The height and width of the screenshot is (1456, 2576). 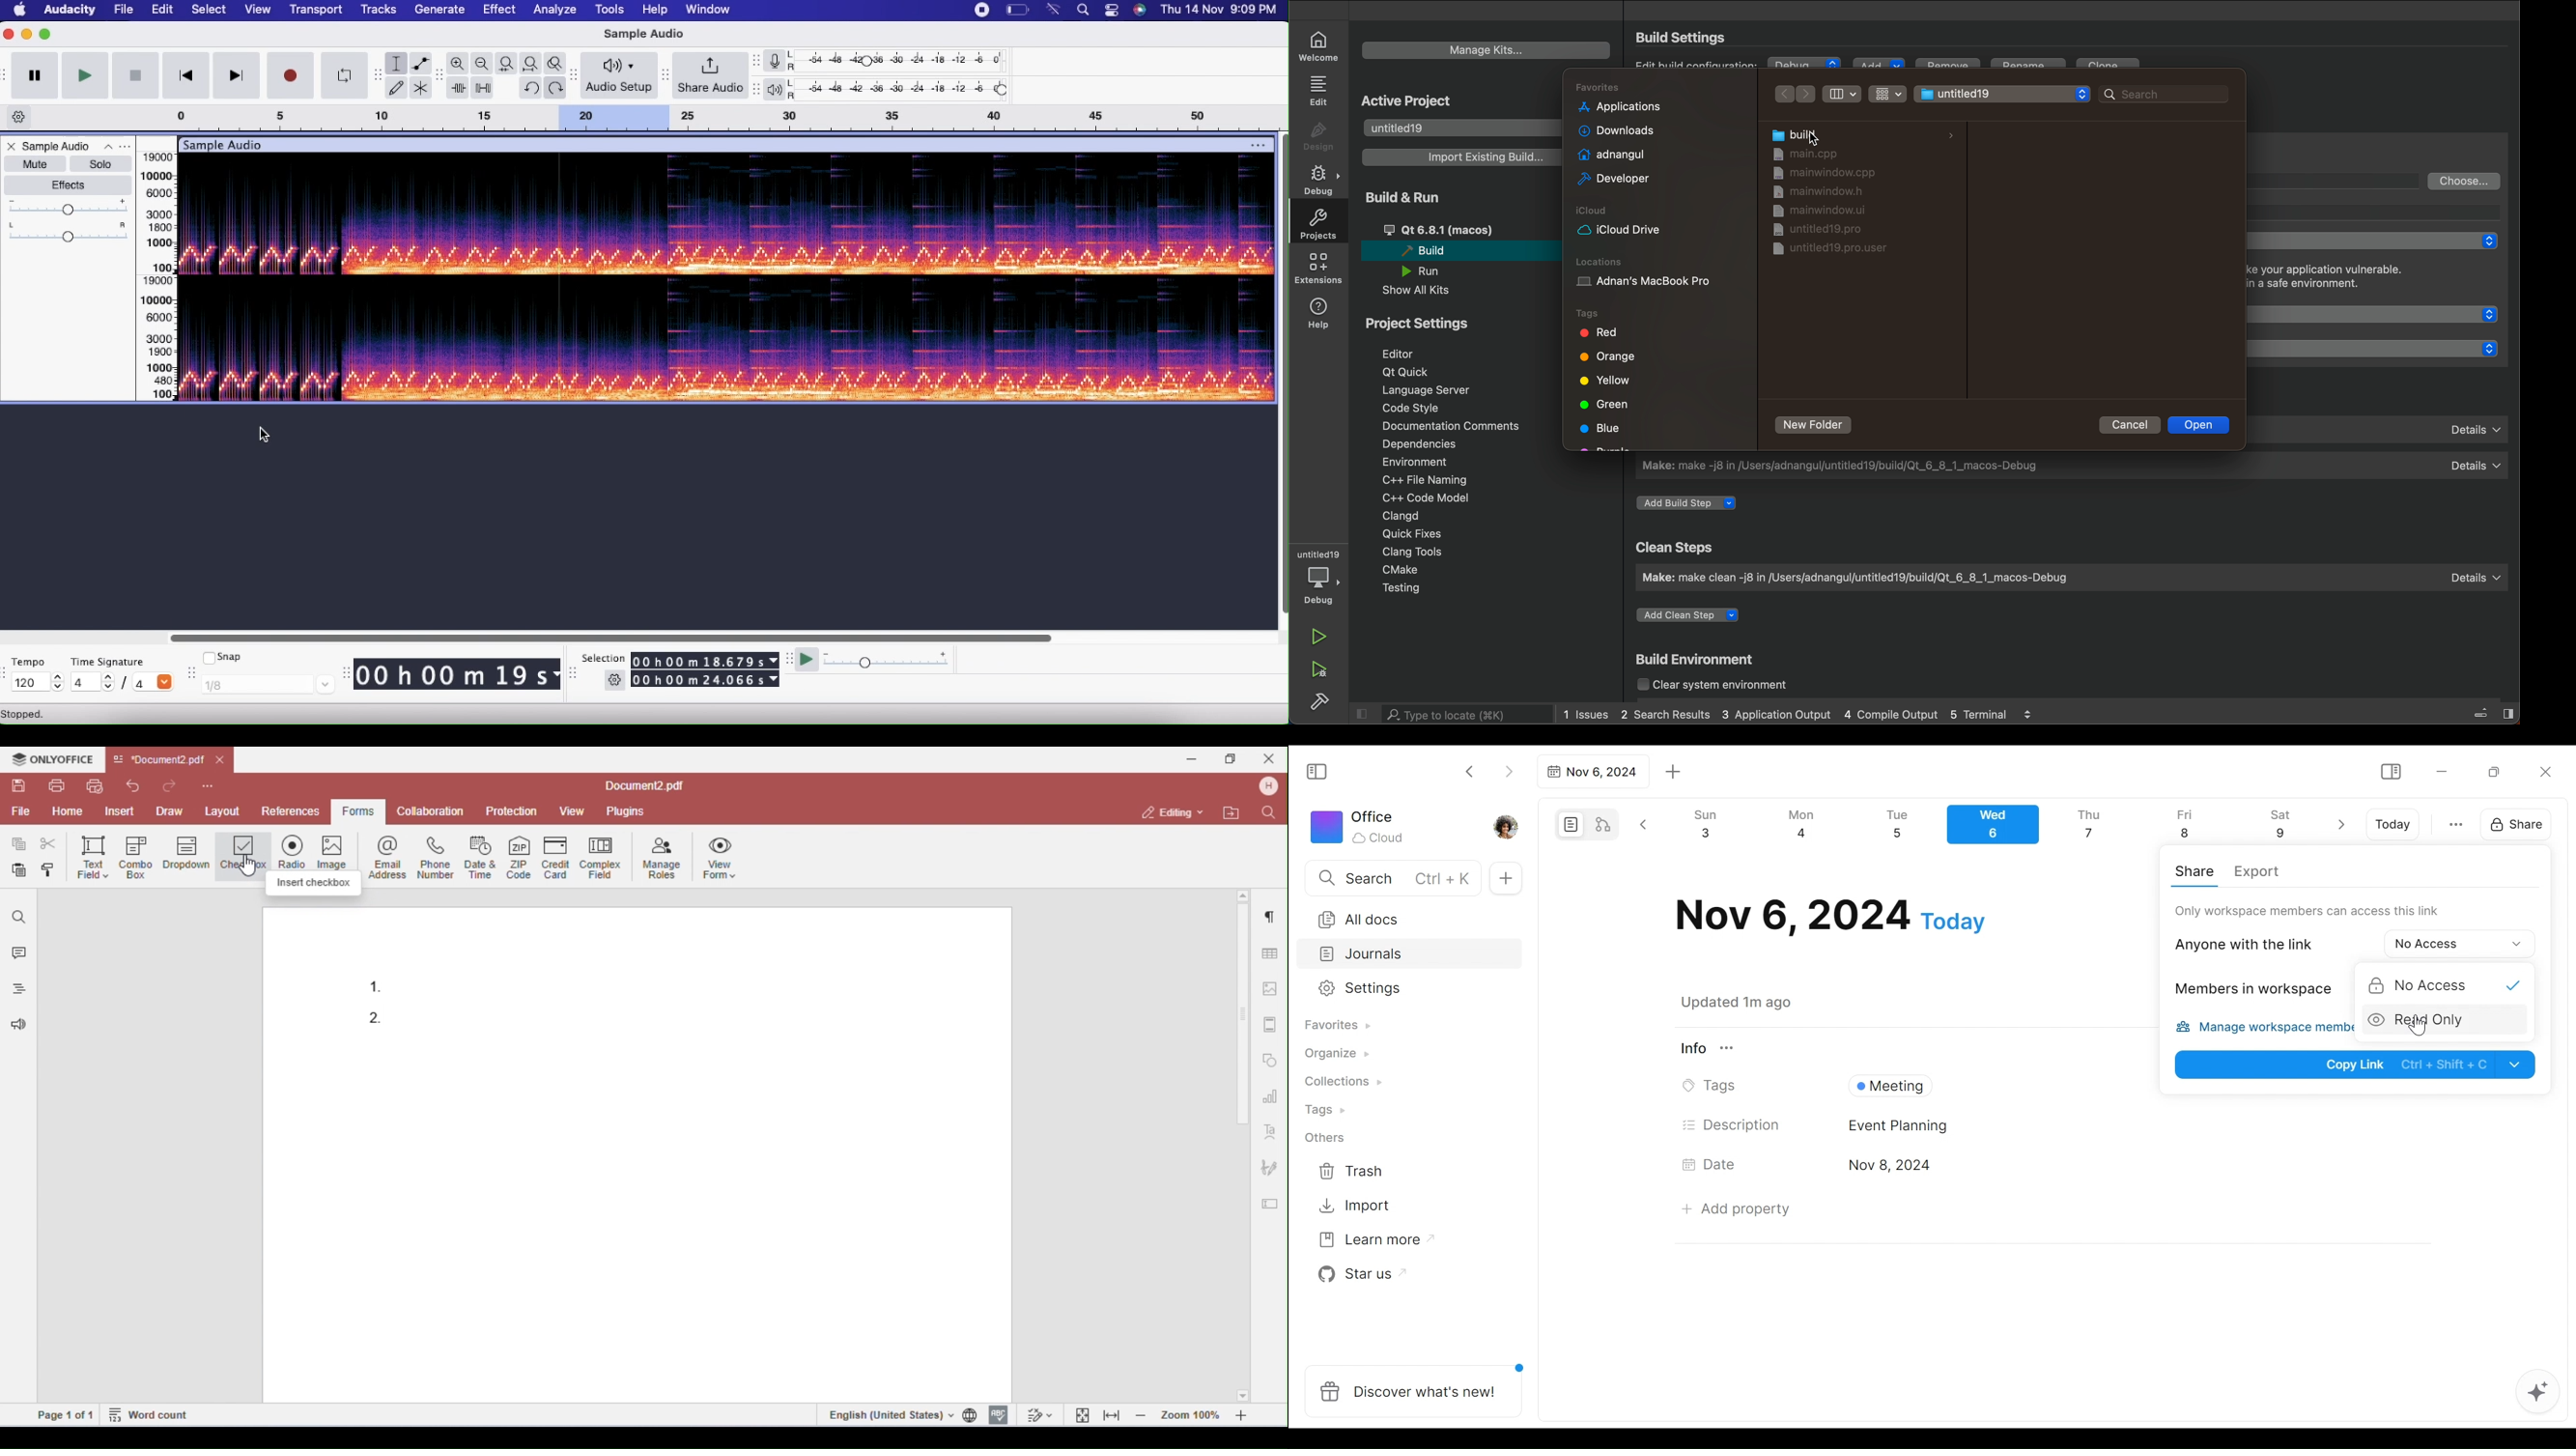 I want to click on Workspace icon, so click(x=1360, y=825).